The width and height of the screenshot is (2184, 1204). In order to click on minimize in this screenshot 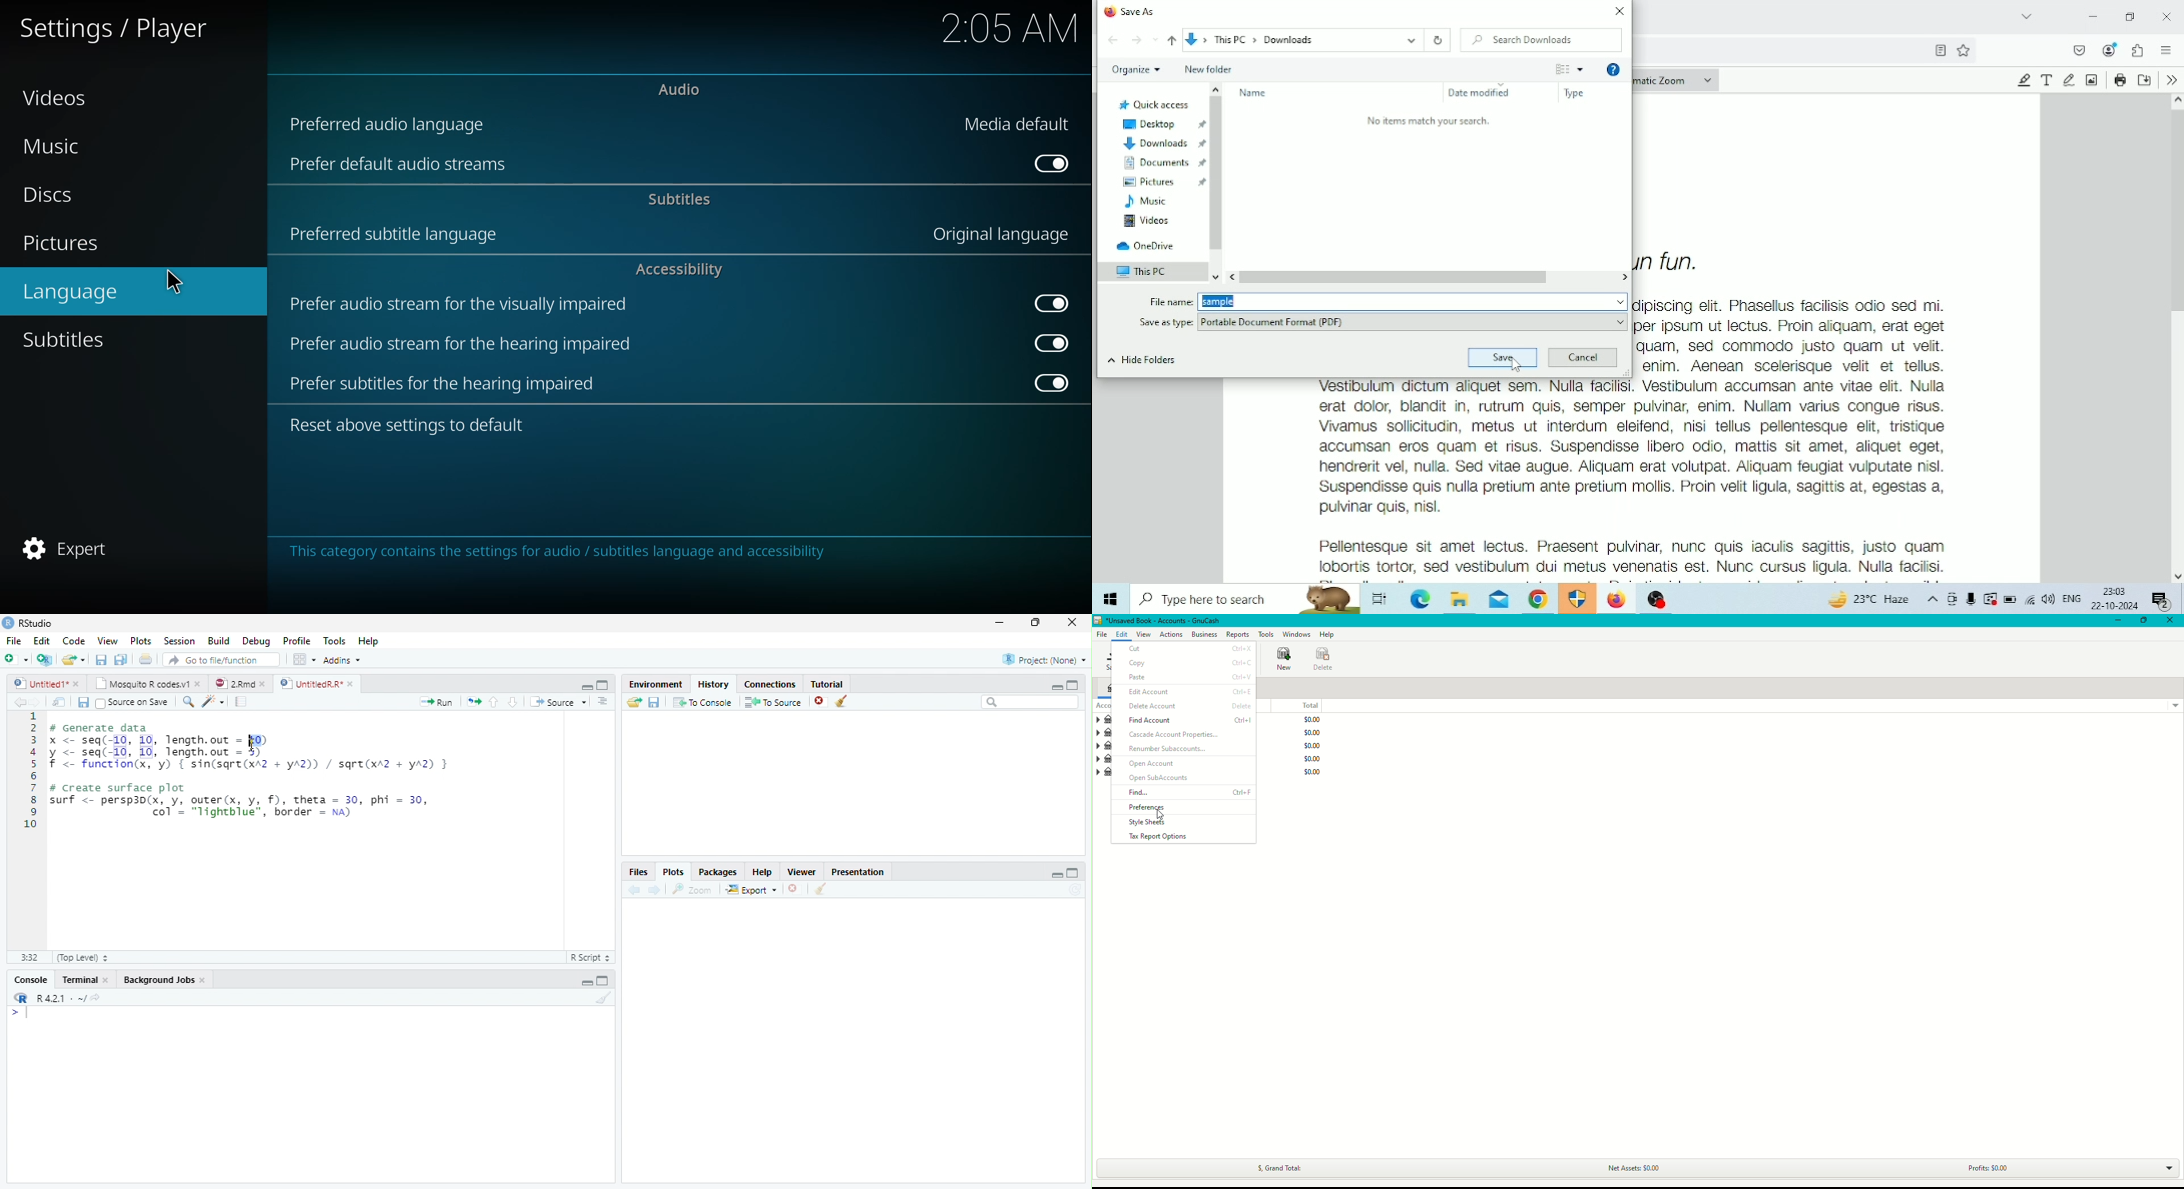, I will do `click(1057, 875)`.